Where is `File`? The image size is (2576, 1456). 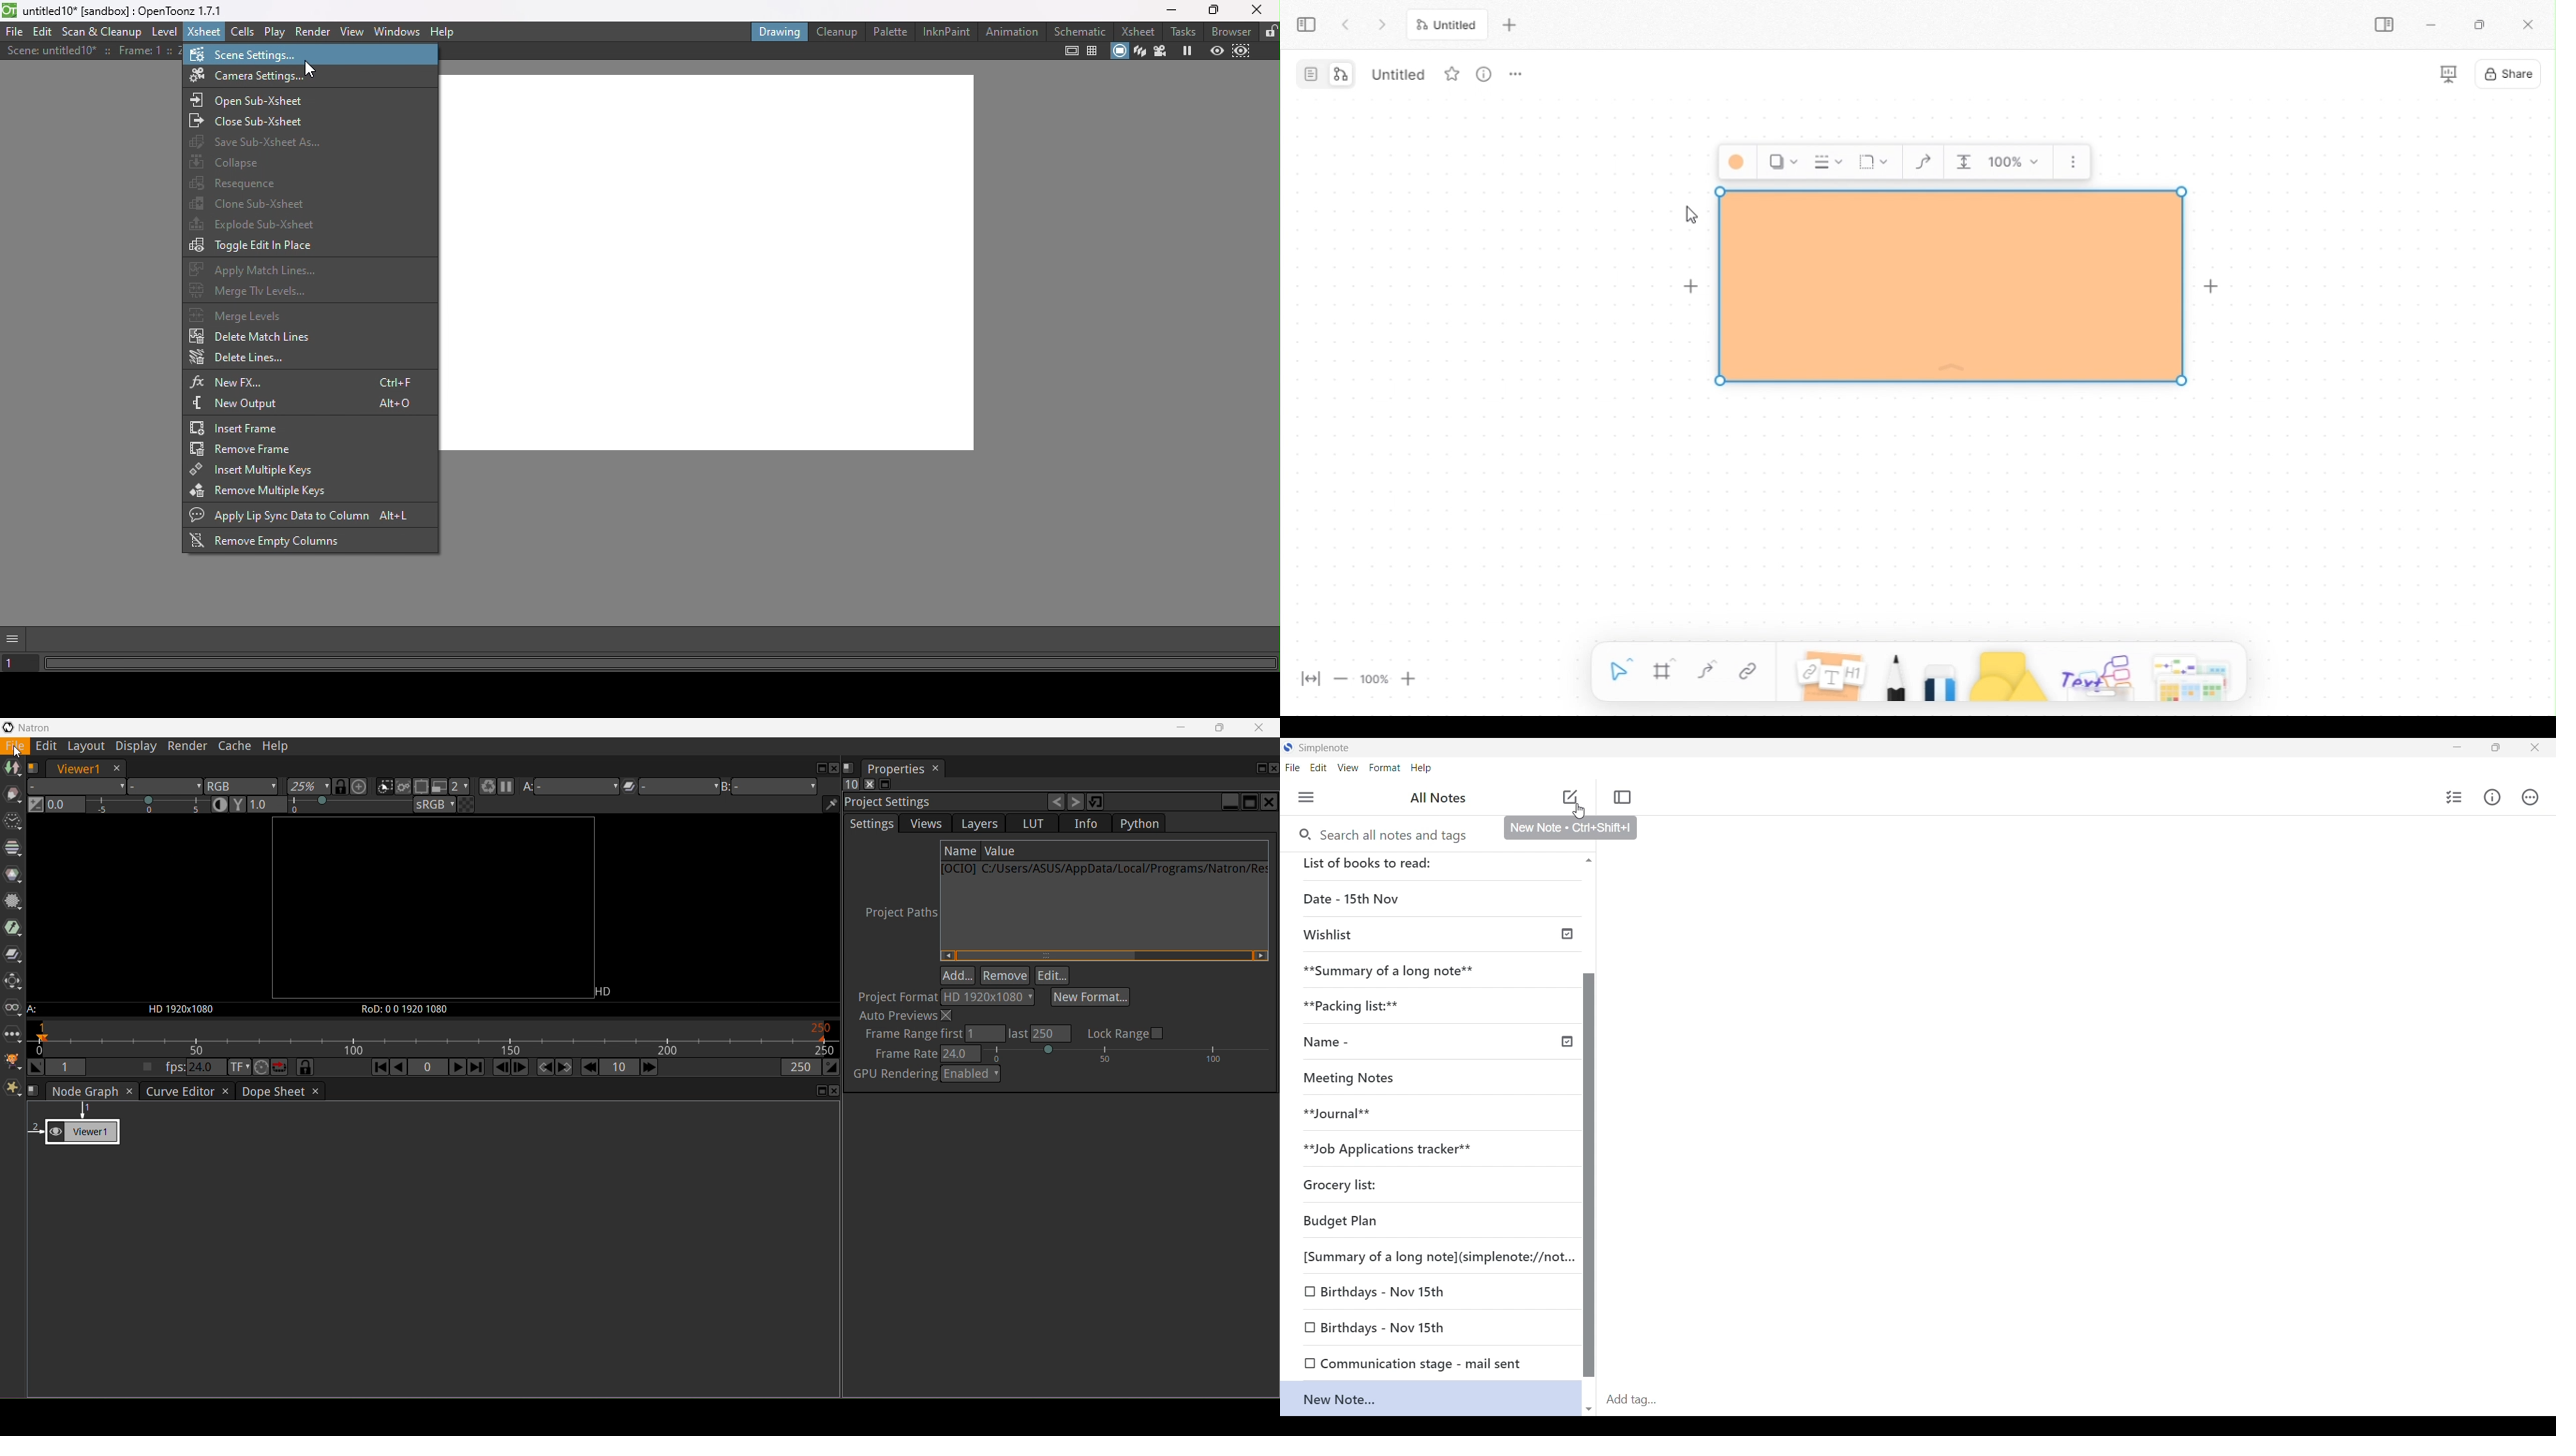 File is located at coordinates (1295, 767).